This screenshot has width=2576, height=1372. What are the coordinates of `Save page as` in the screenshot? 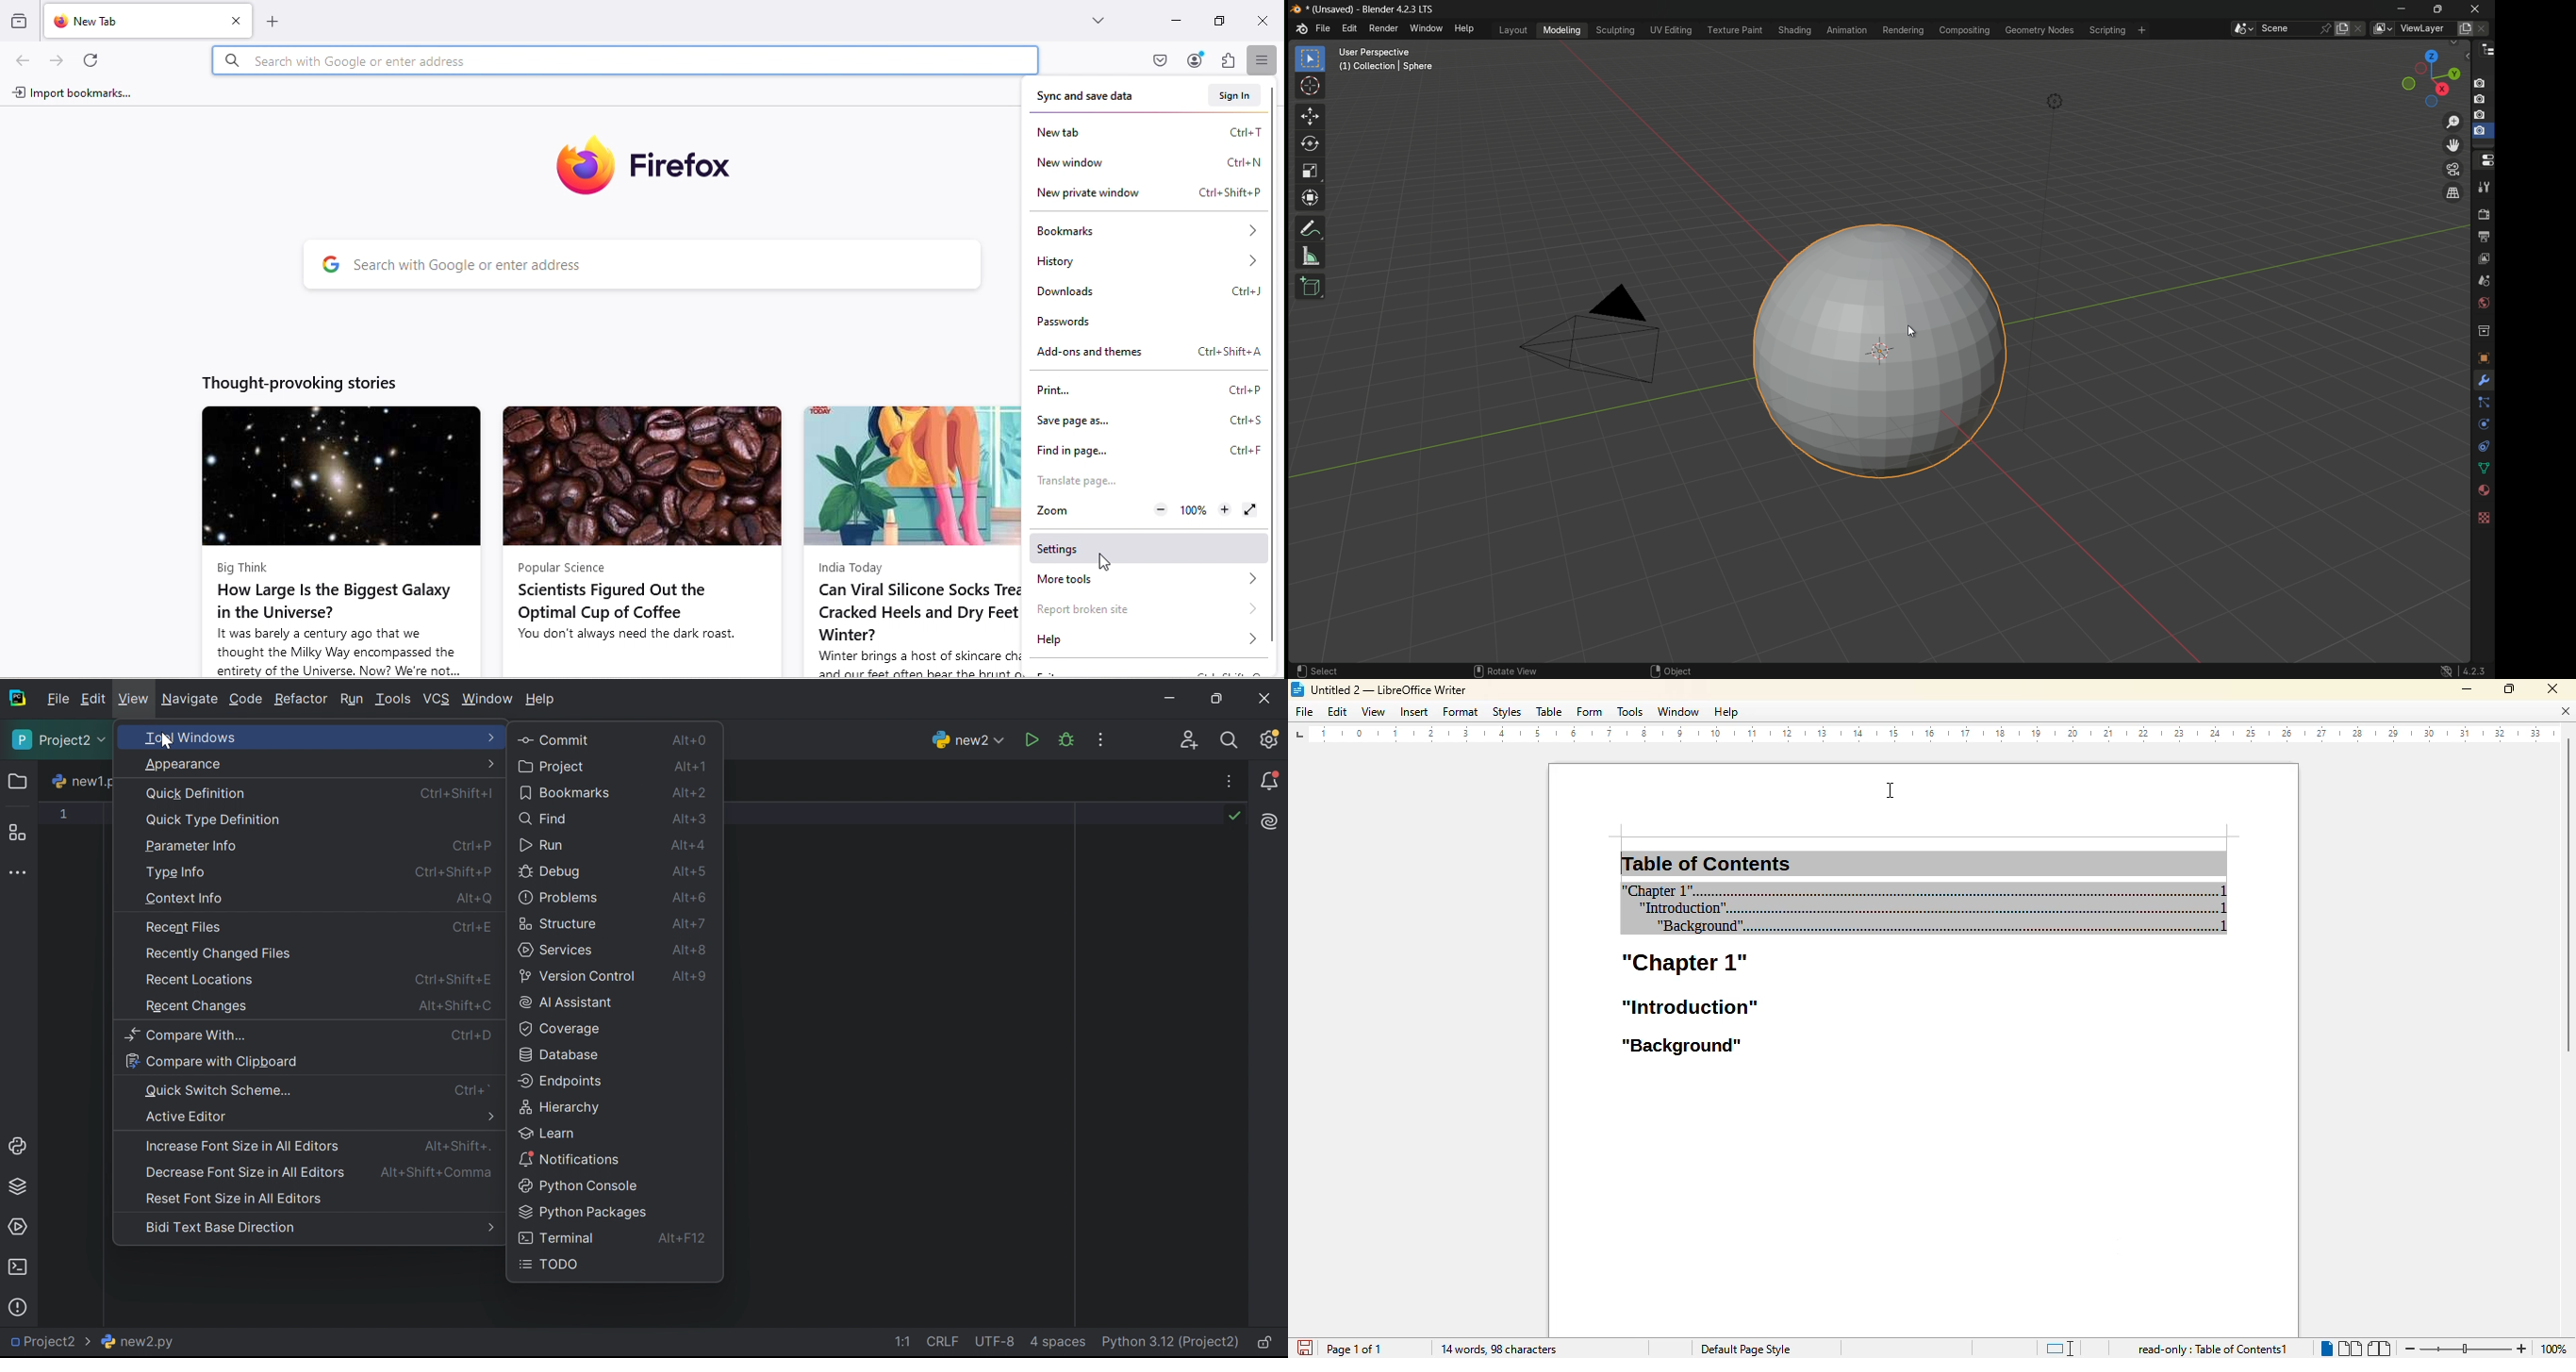 It's located at (1148, 423).